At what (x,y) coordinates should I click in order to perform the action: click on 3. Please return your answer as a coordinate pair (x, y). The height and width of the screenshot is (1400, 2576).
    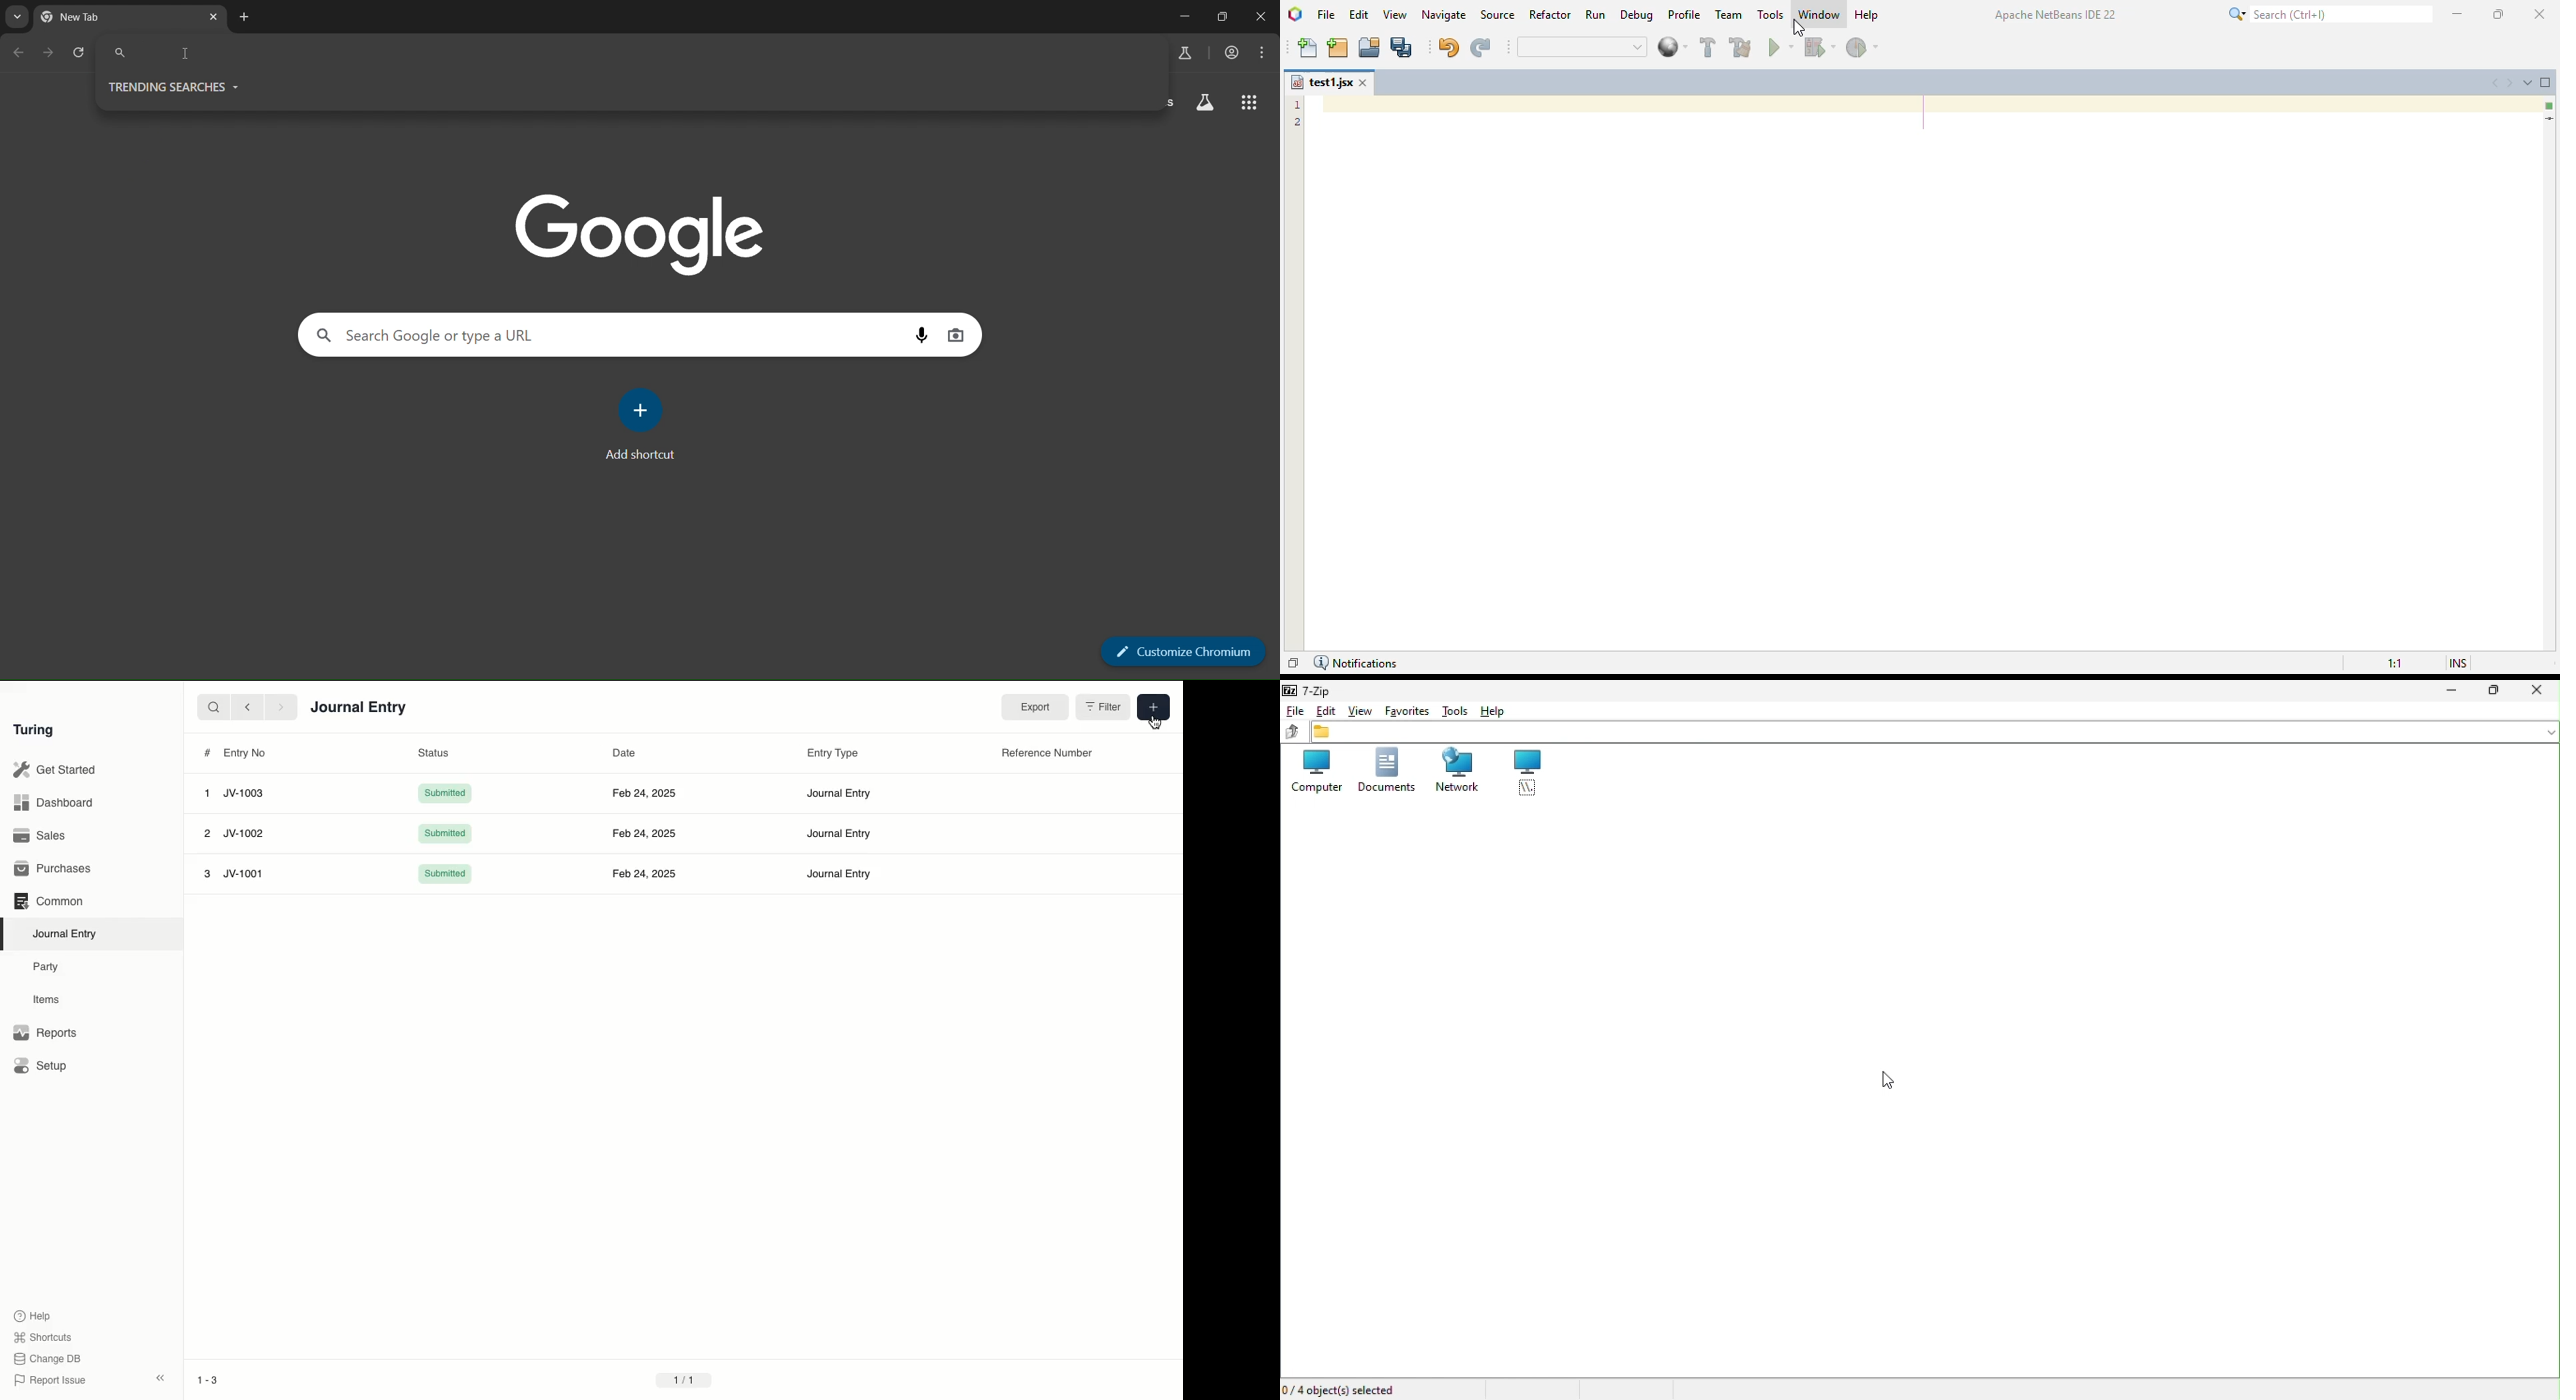
    Looking at the image, I should click on (209, 874).